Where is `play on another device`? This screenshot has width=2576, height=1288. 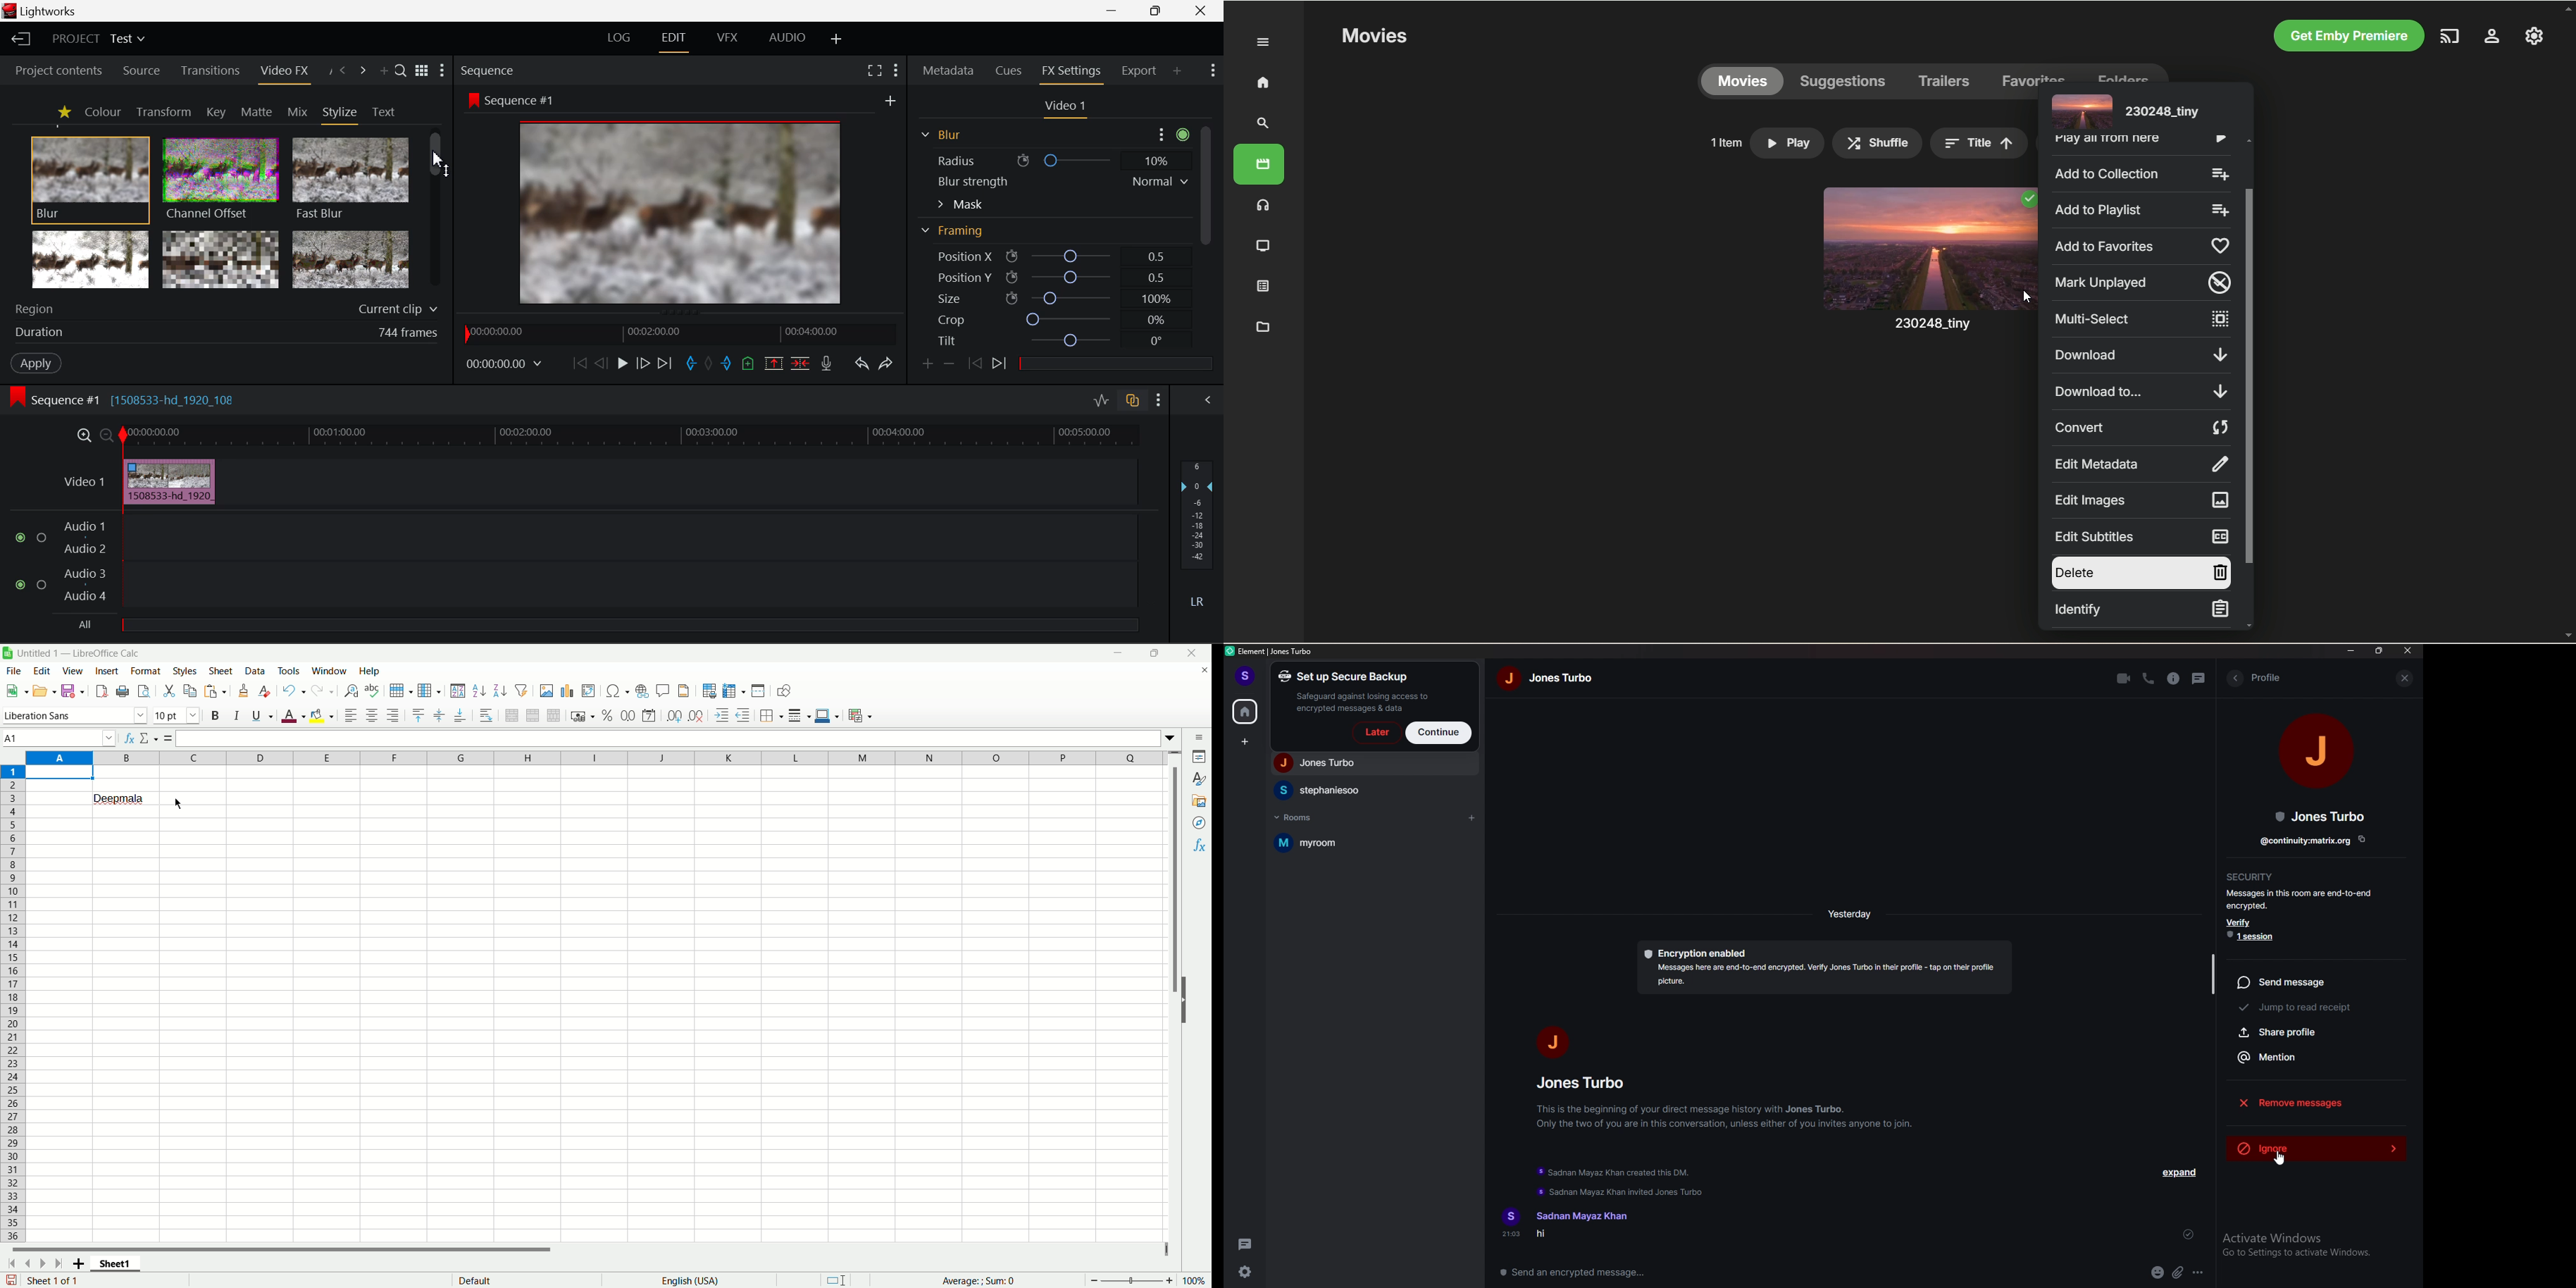
play on another device is located at coordinates (2451, 36).